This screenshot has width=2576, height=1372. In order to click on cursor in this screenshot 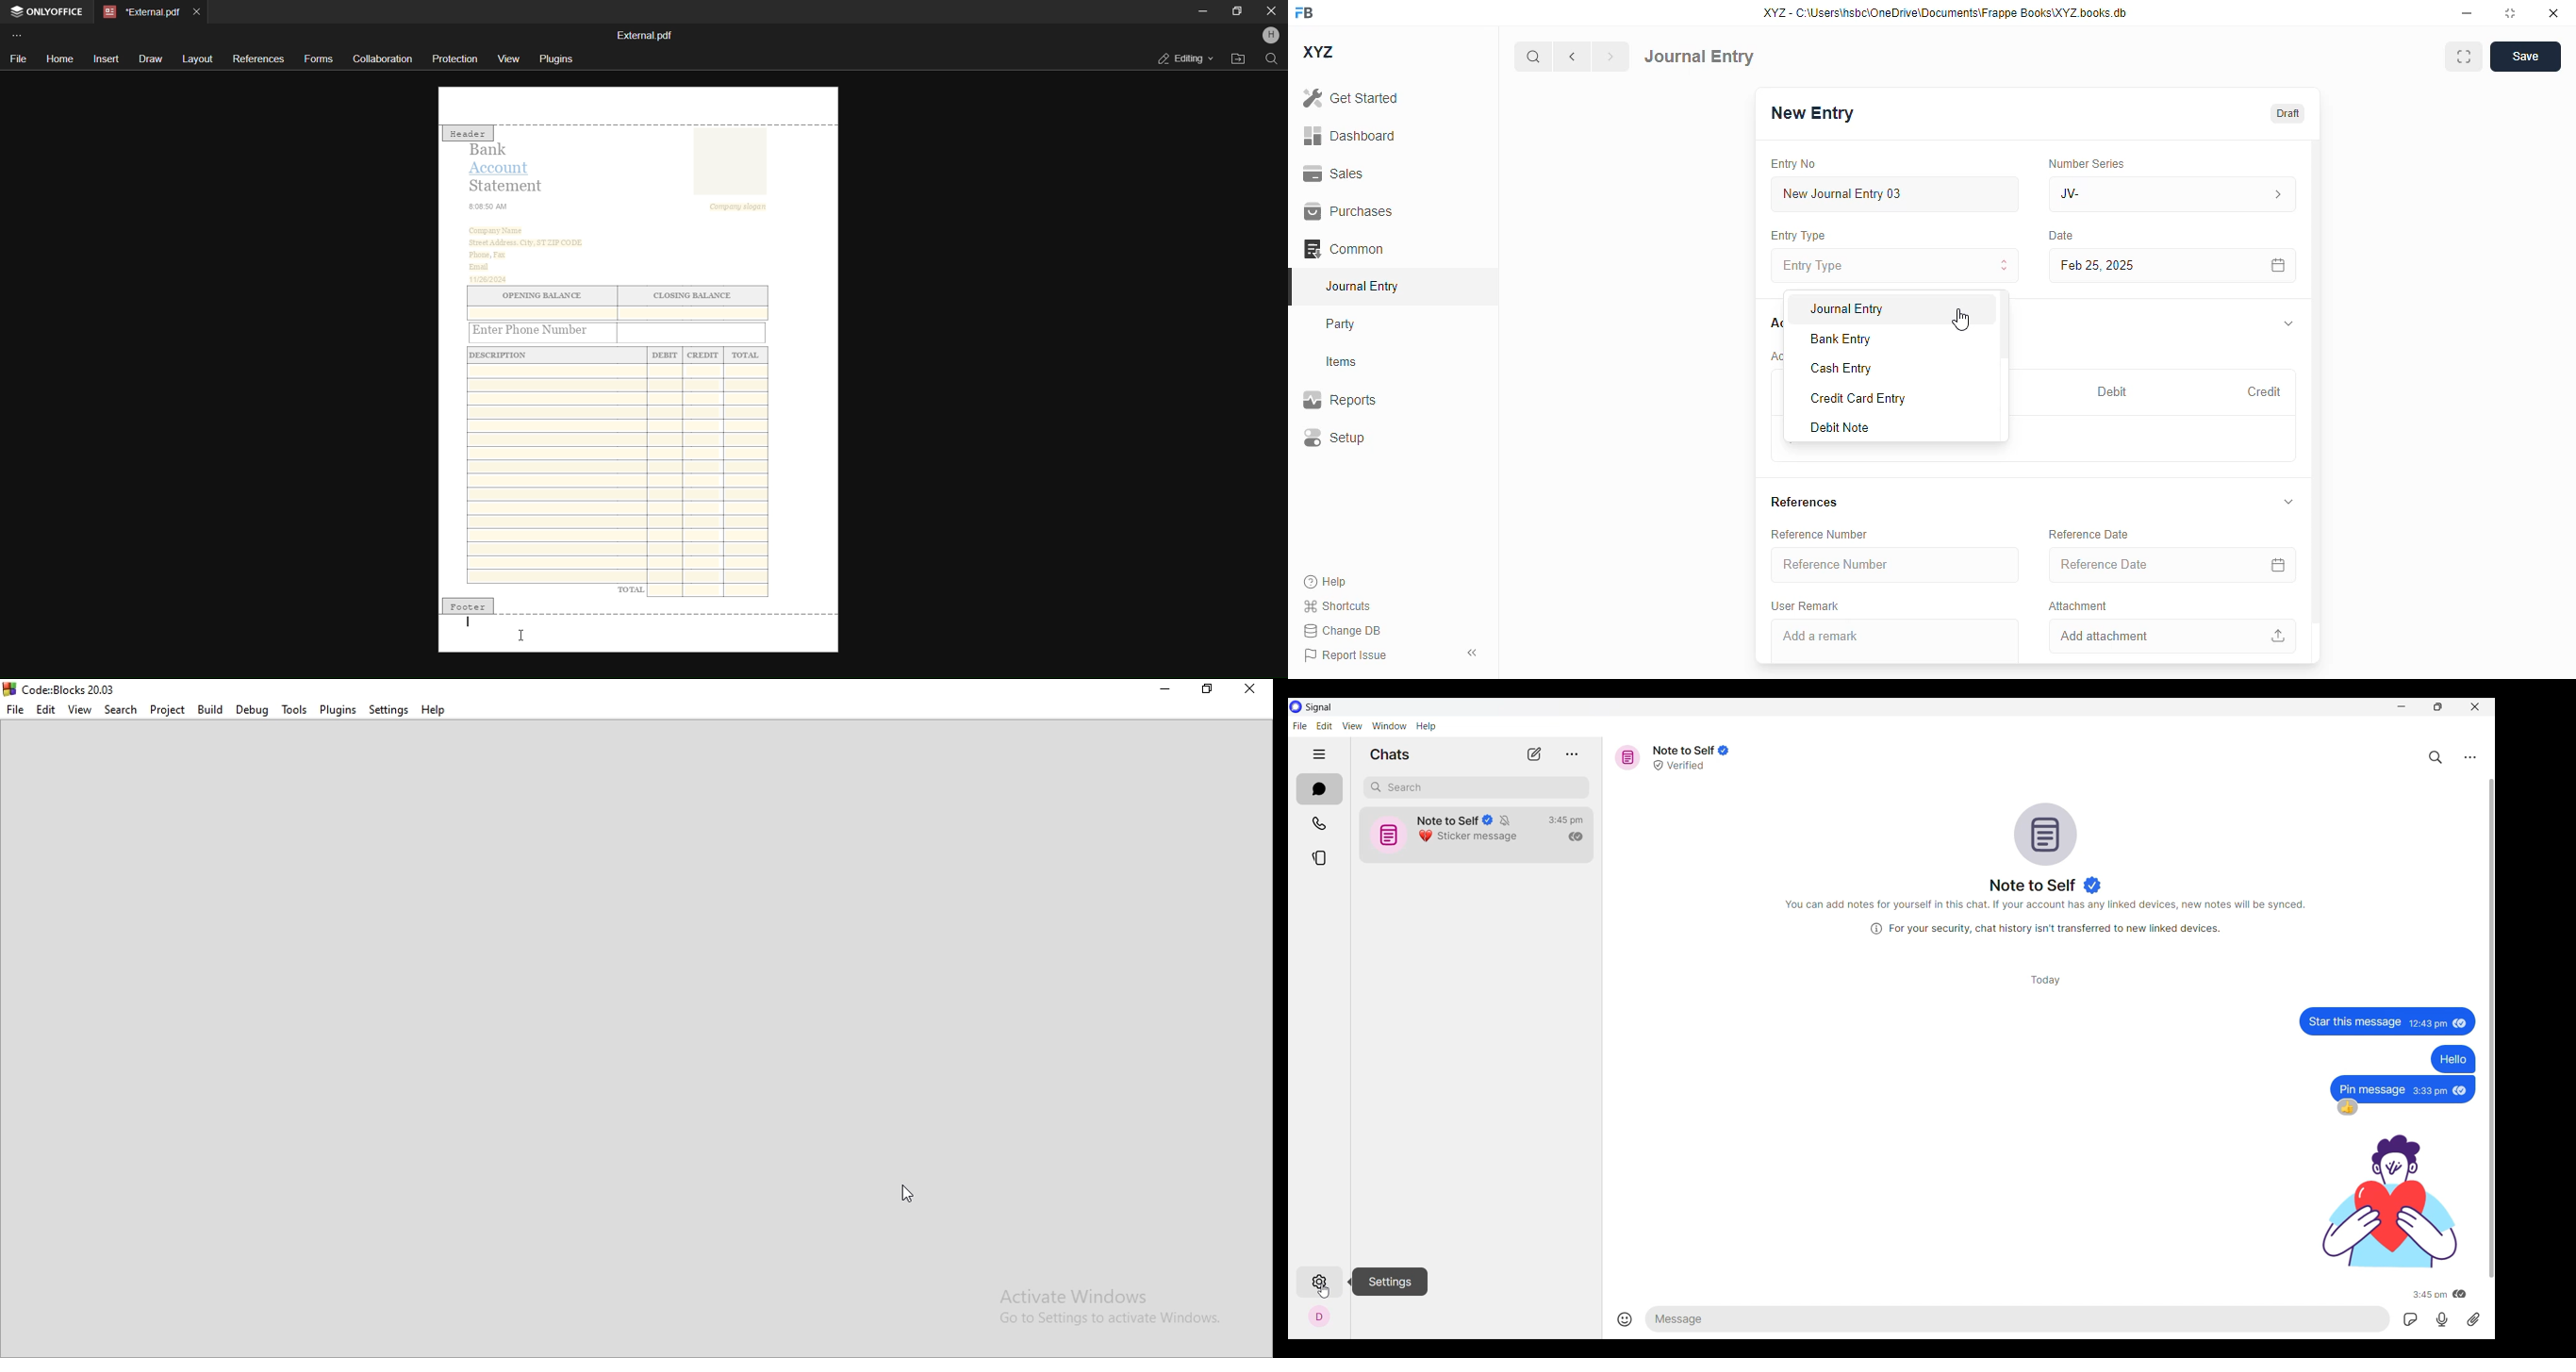, I will do `click(1323, 1292)`.